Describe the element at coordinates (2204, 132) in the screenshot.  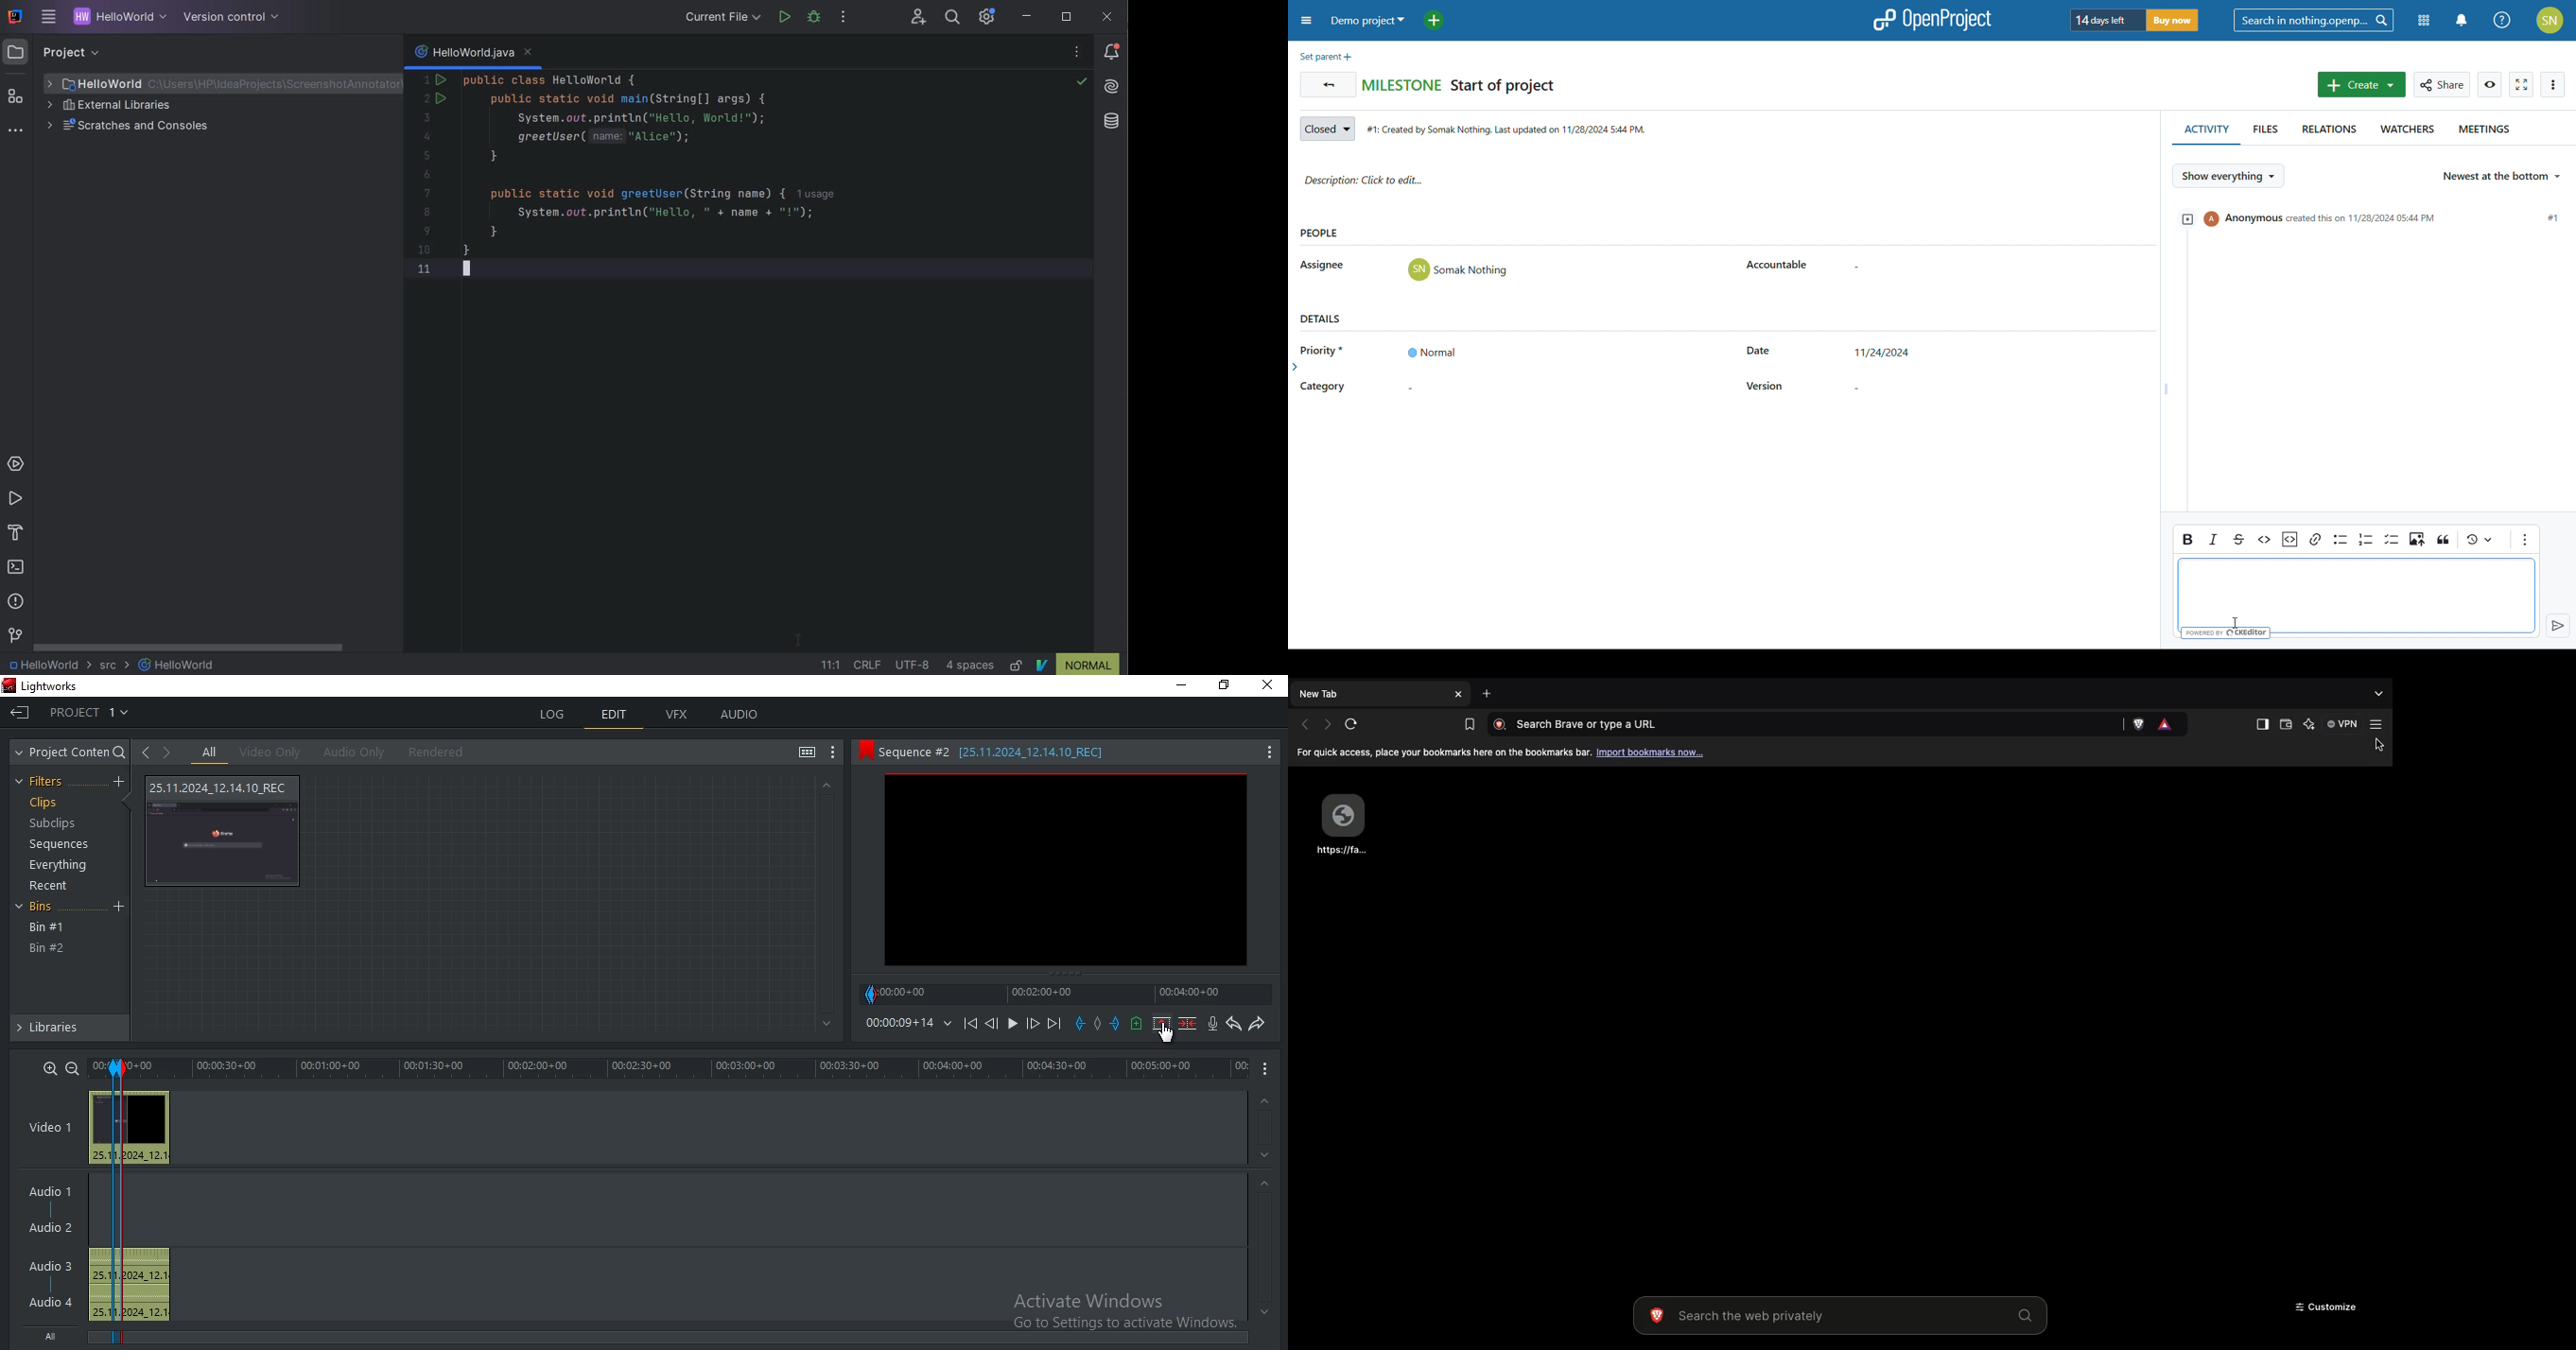
I see `activity` at that location.